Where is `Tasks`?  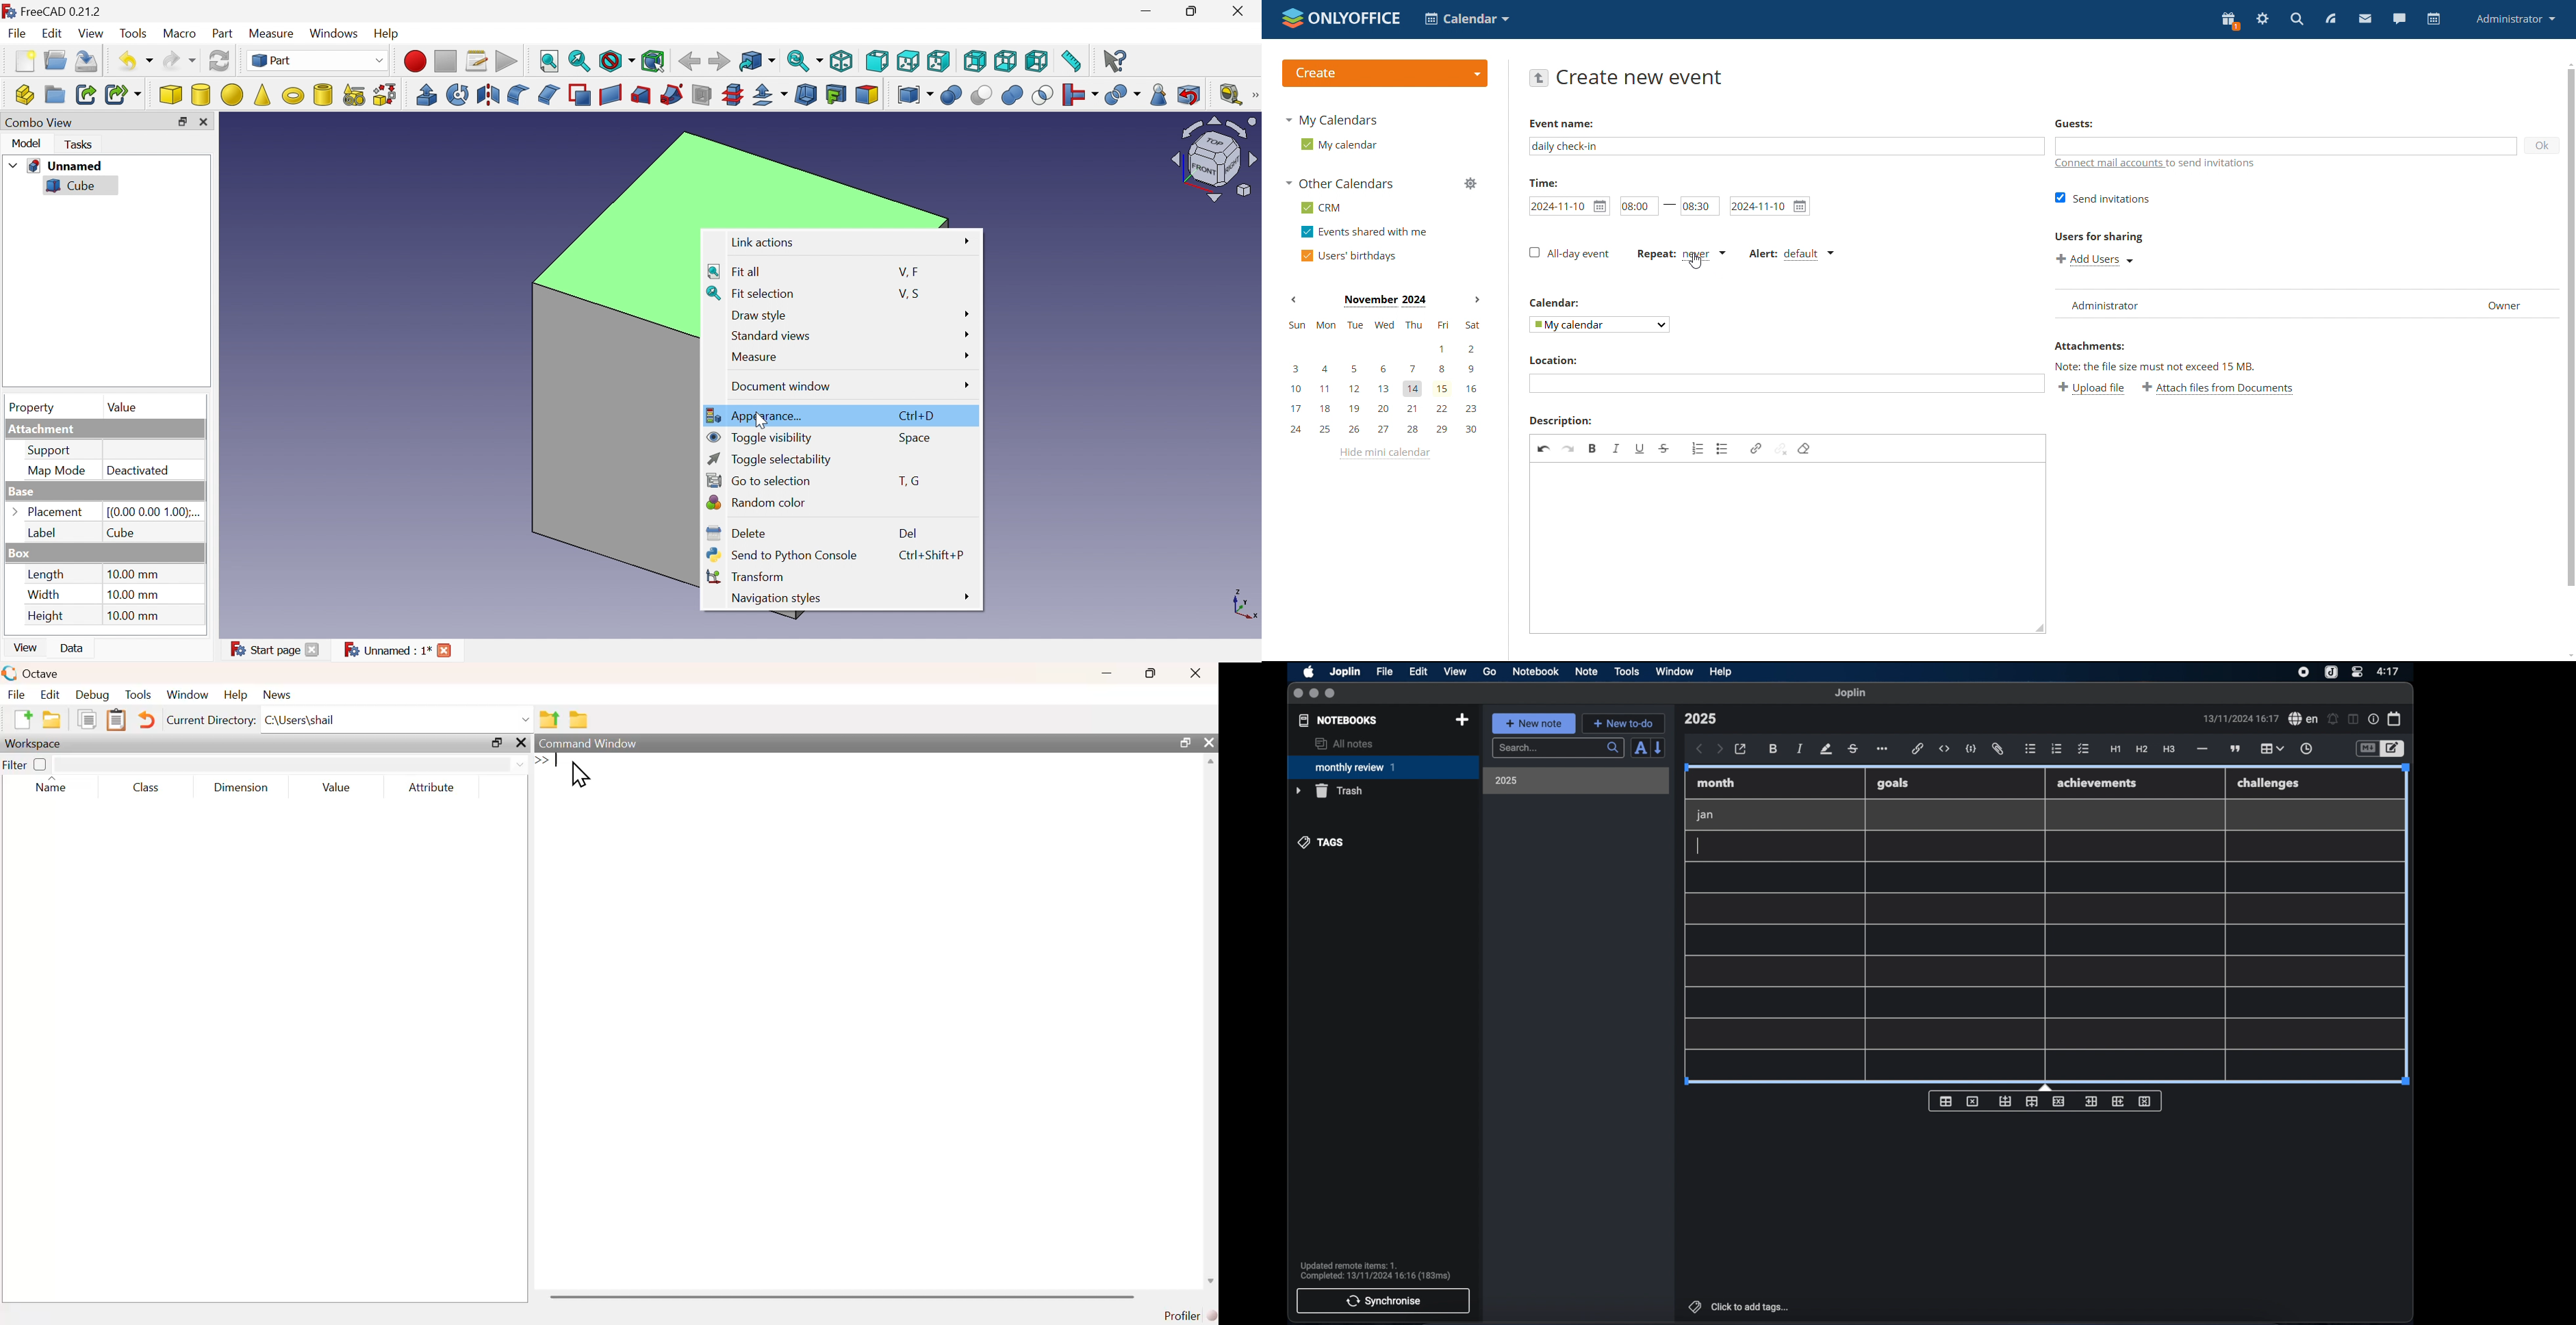
Tasks is located at coordinates (81, 145).